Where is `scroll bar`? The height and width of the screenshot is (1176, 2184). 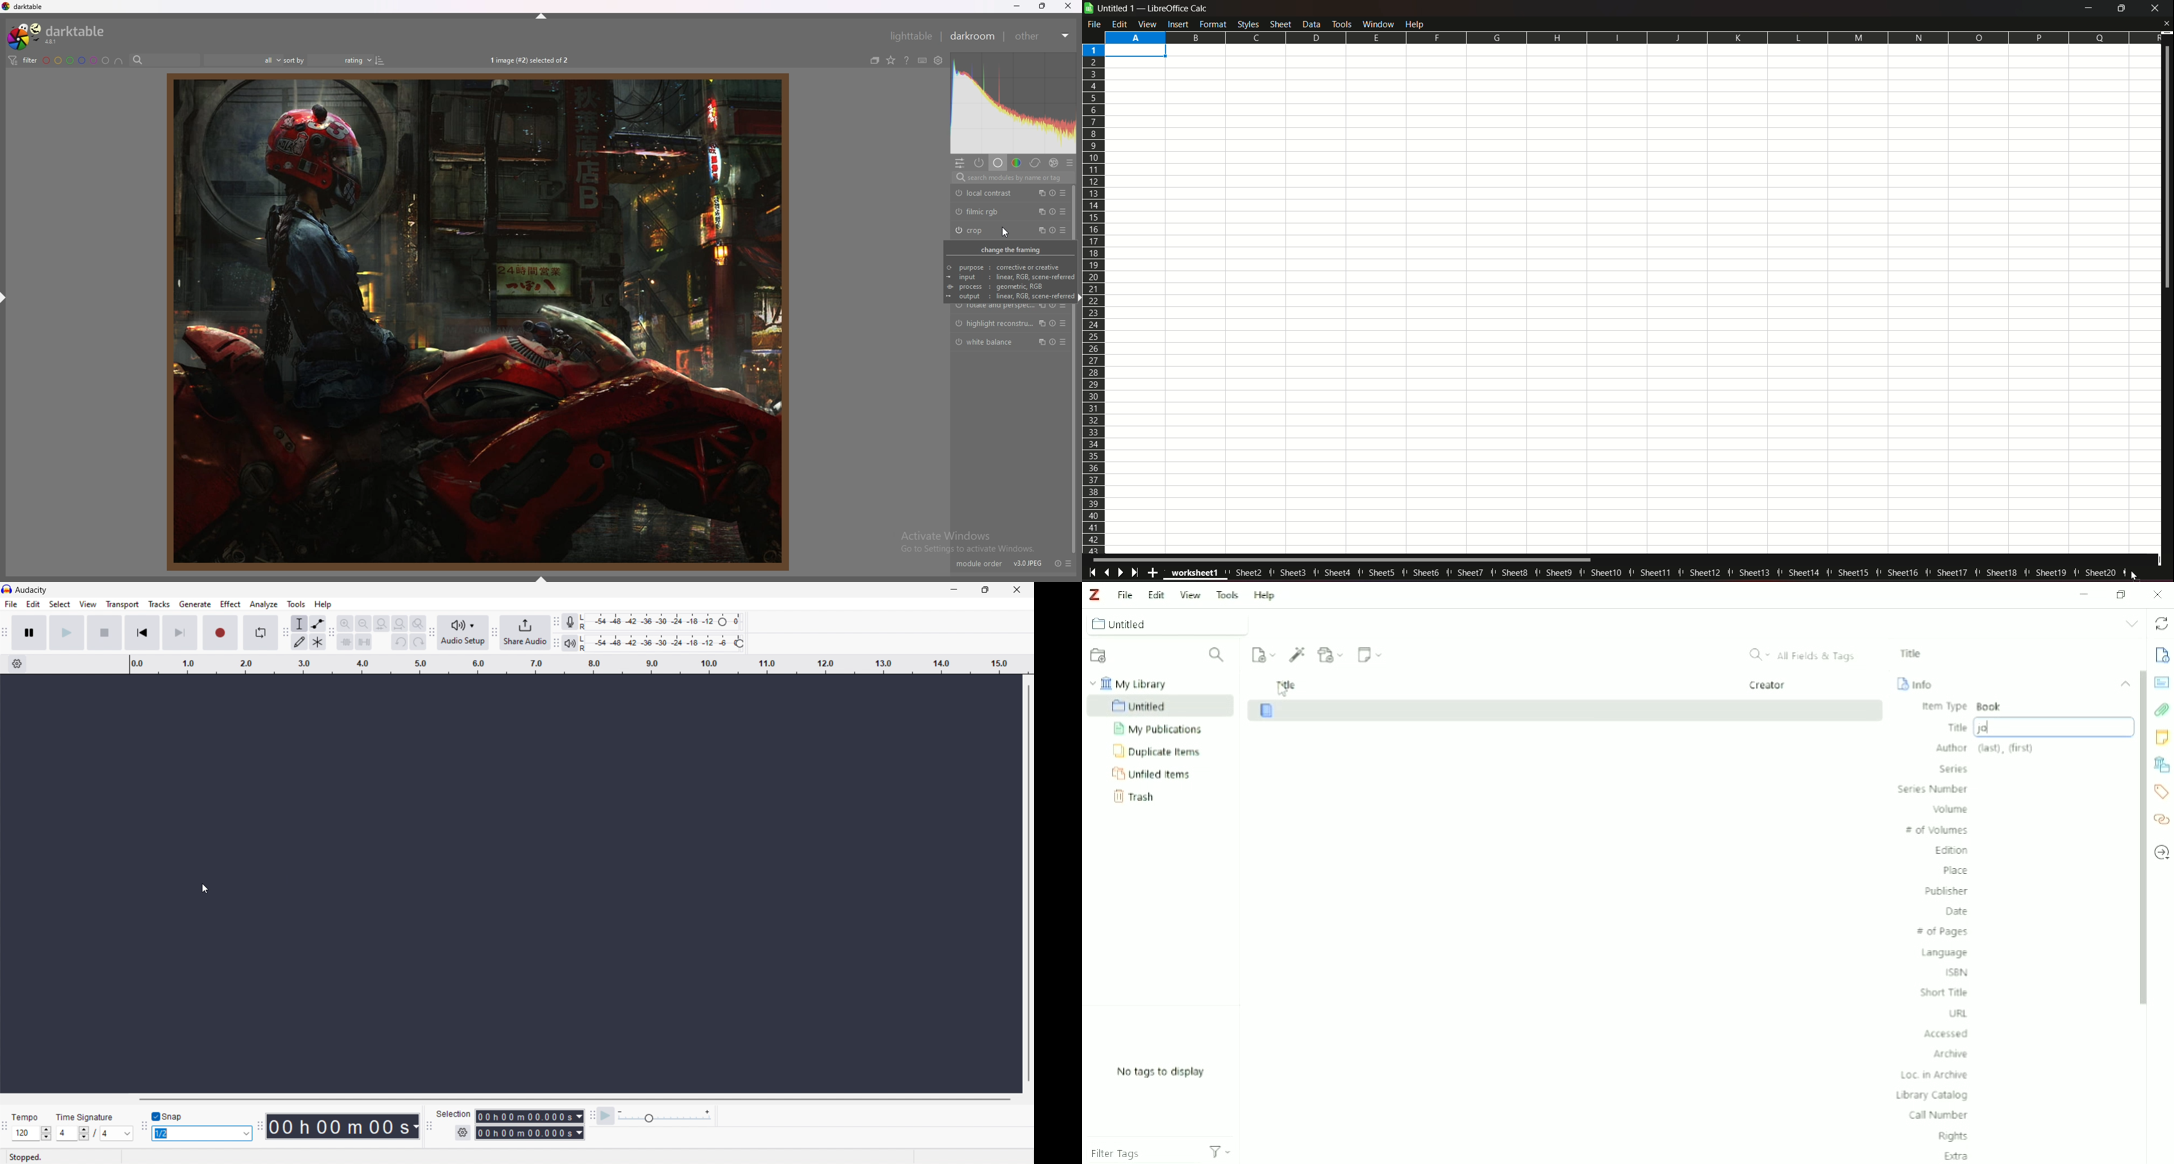
scroll bar is located at coordinates (1079, 369).